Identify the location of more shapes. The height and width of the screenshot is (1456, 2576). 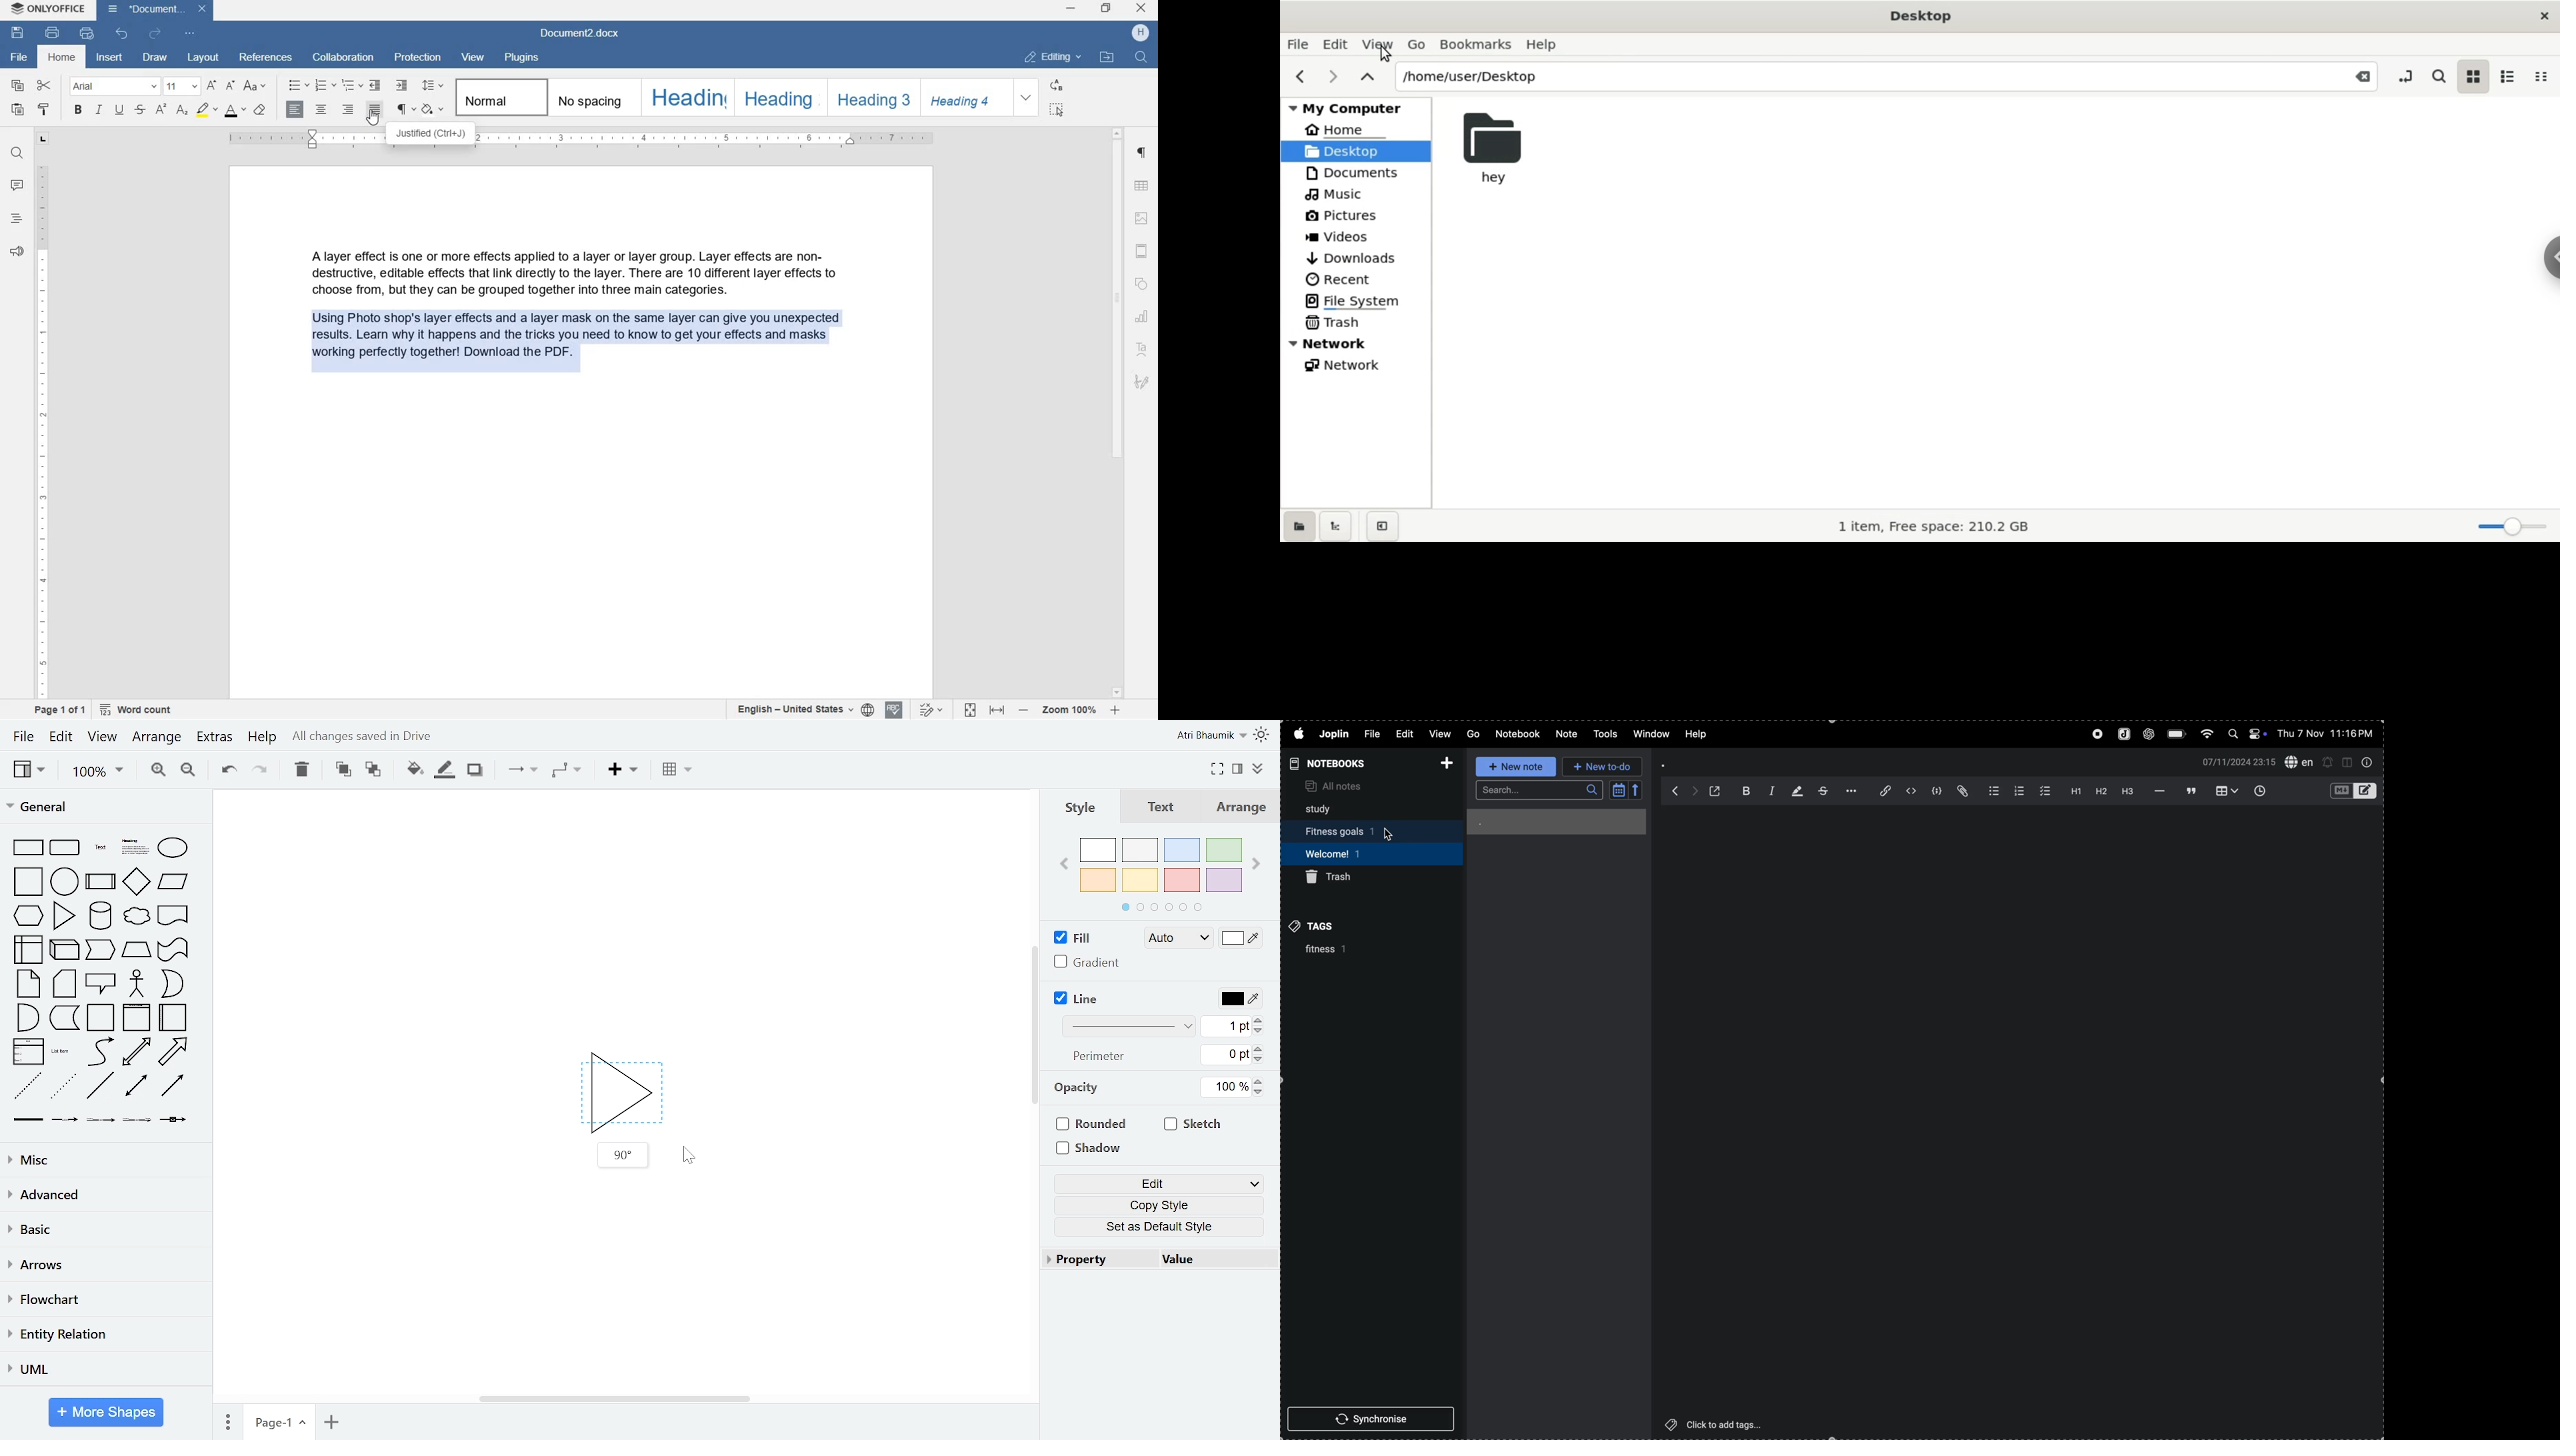
(107, 1412).